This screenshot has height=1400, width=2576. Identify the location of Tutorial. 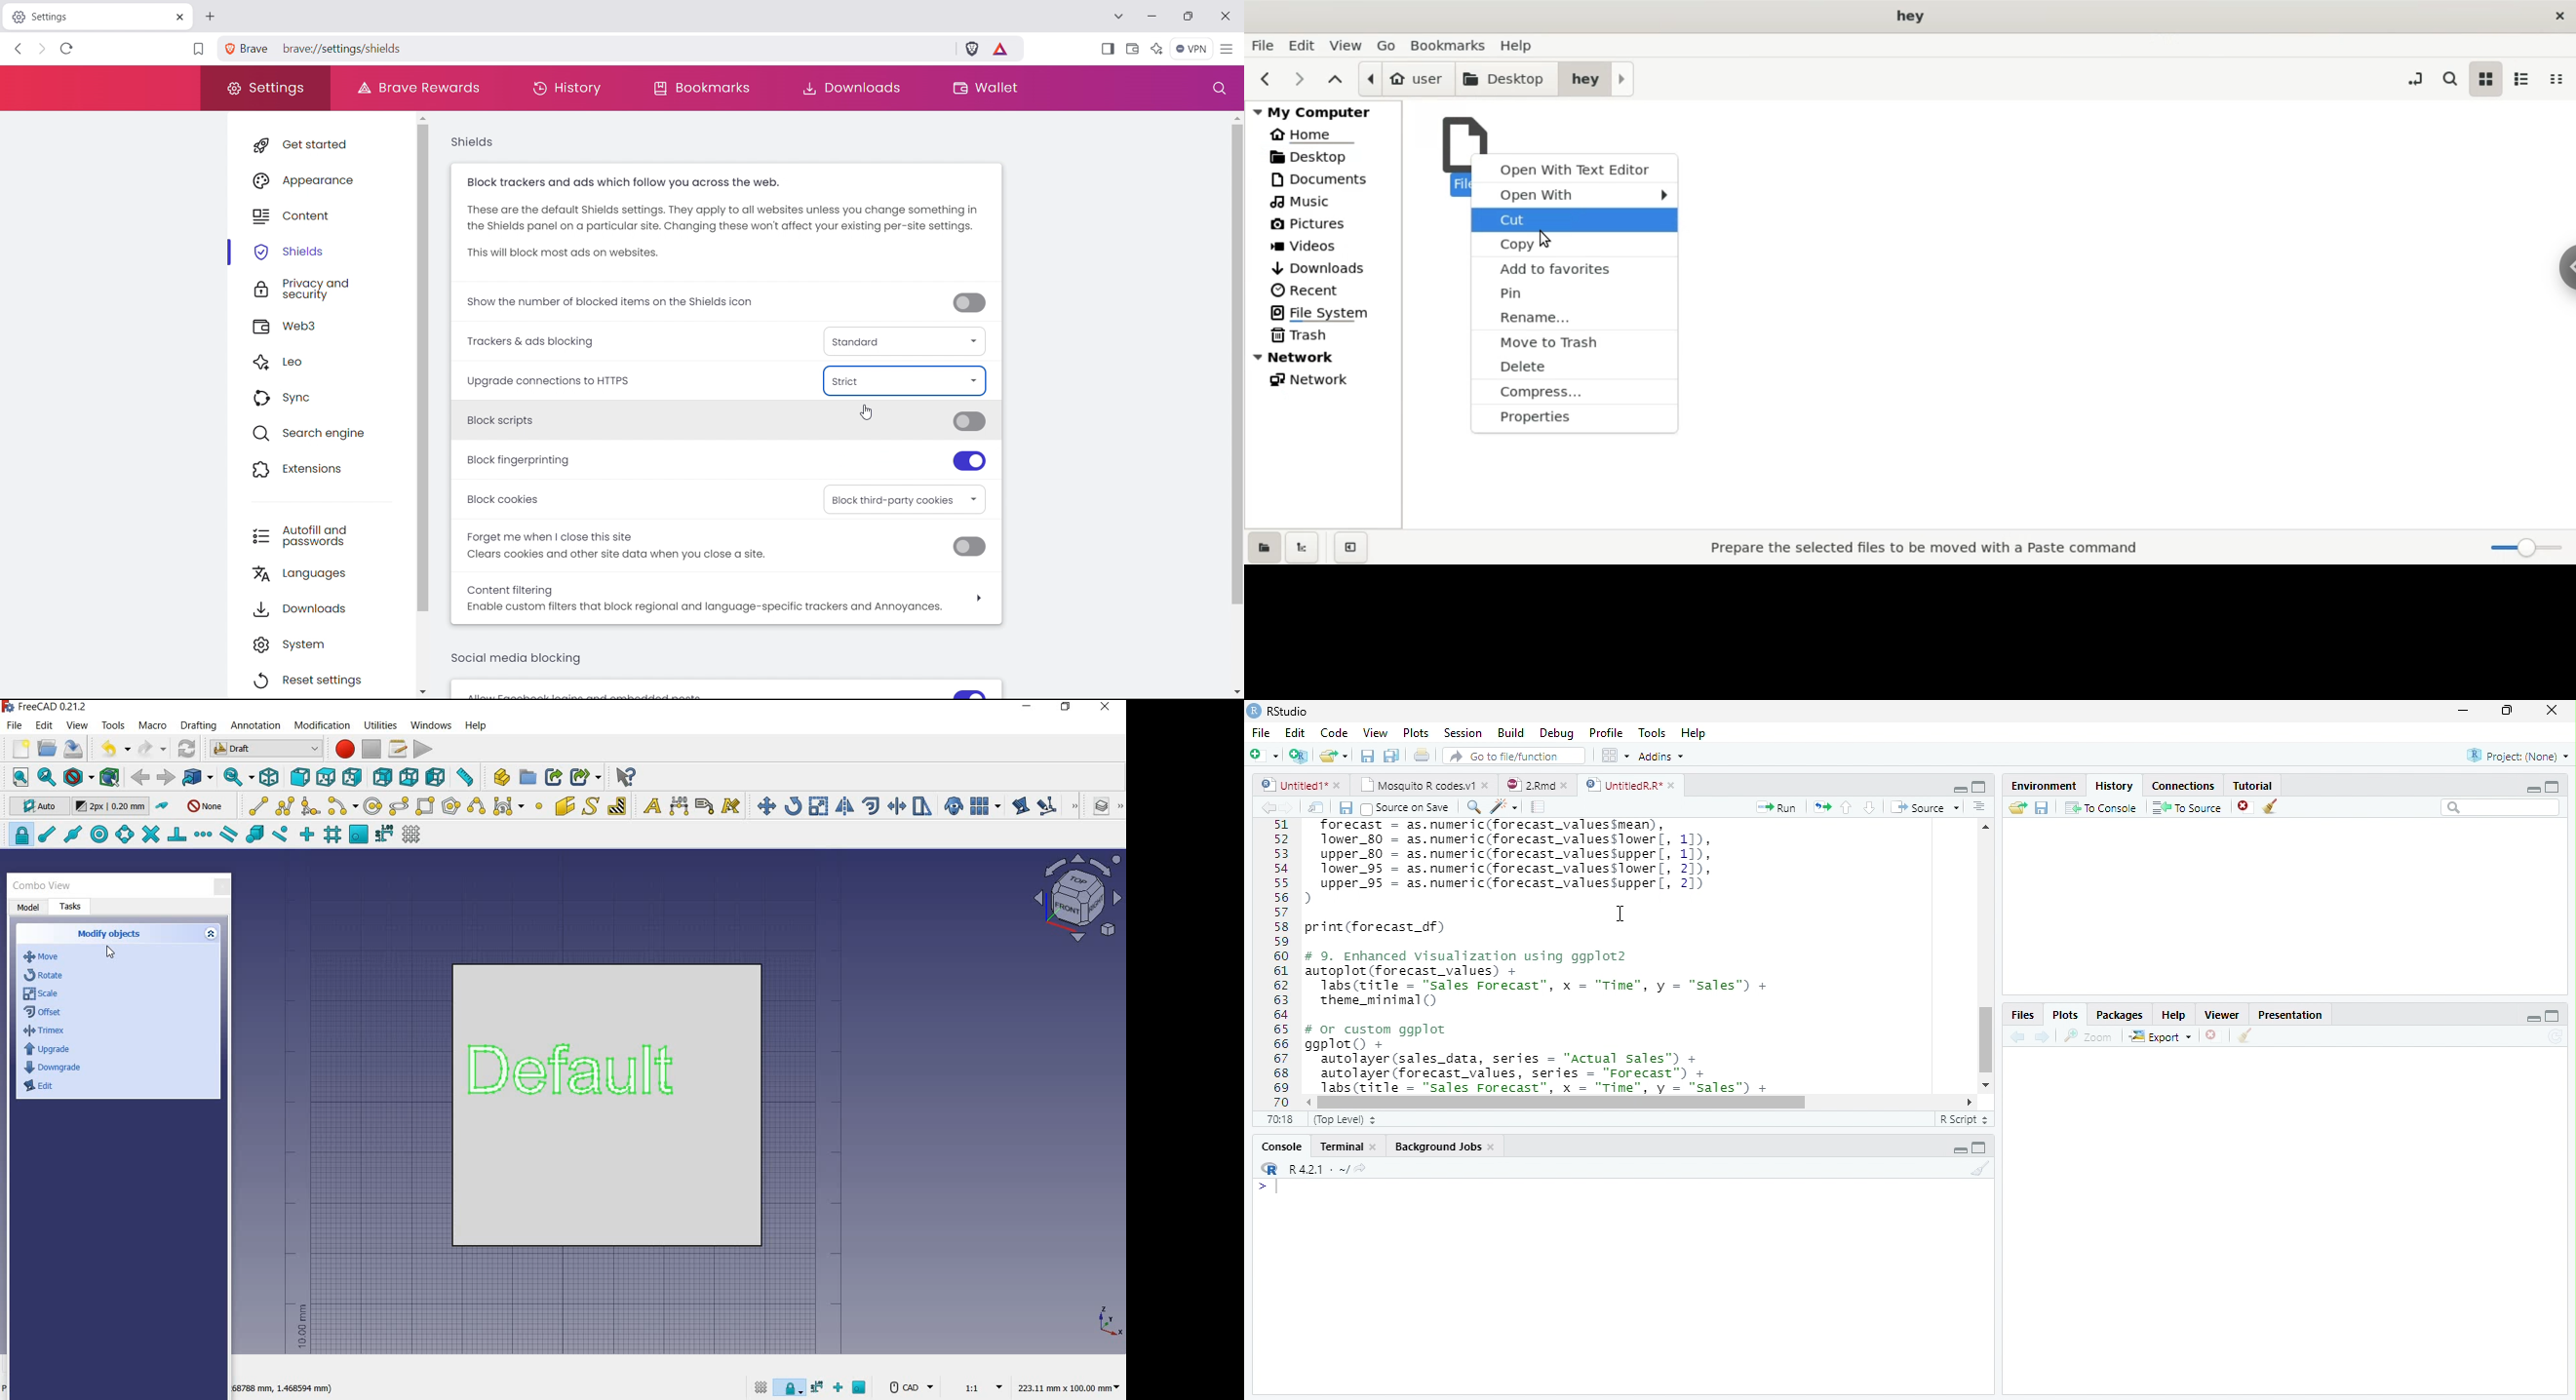
(2252, 786).